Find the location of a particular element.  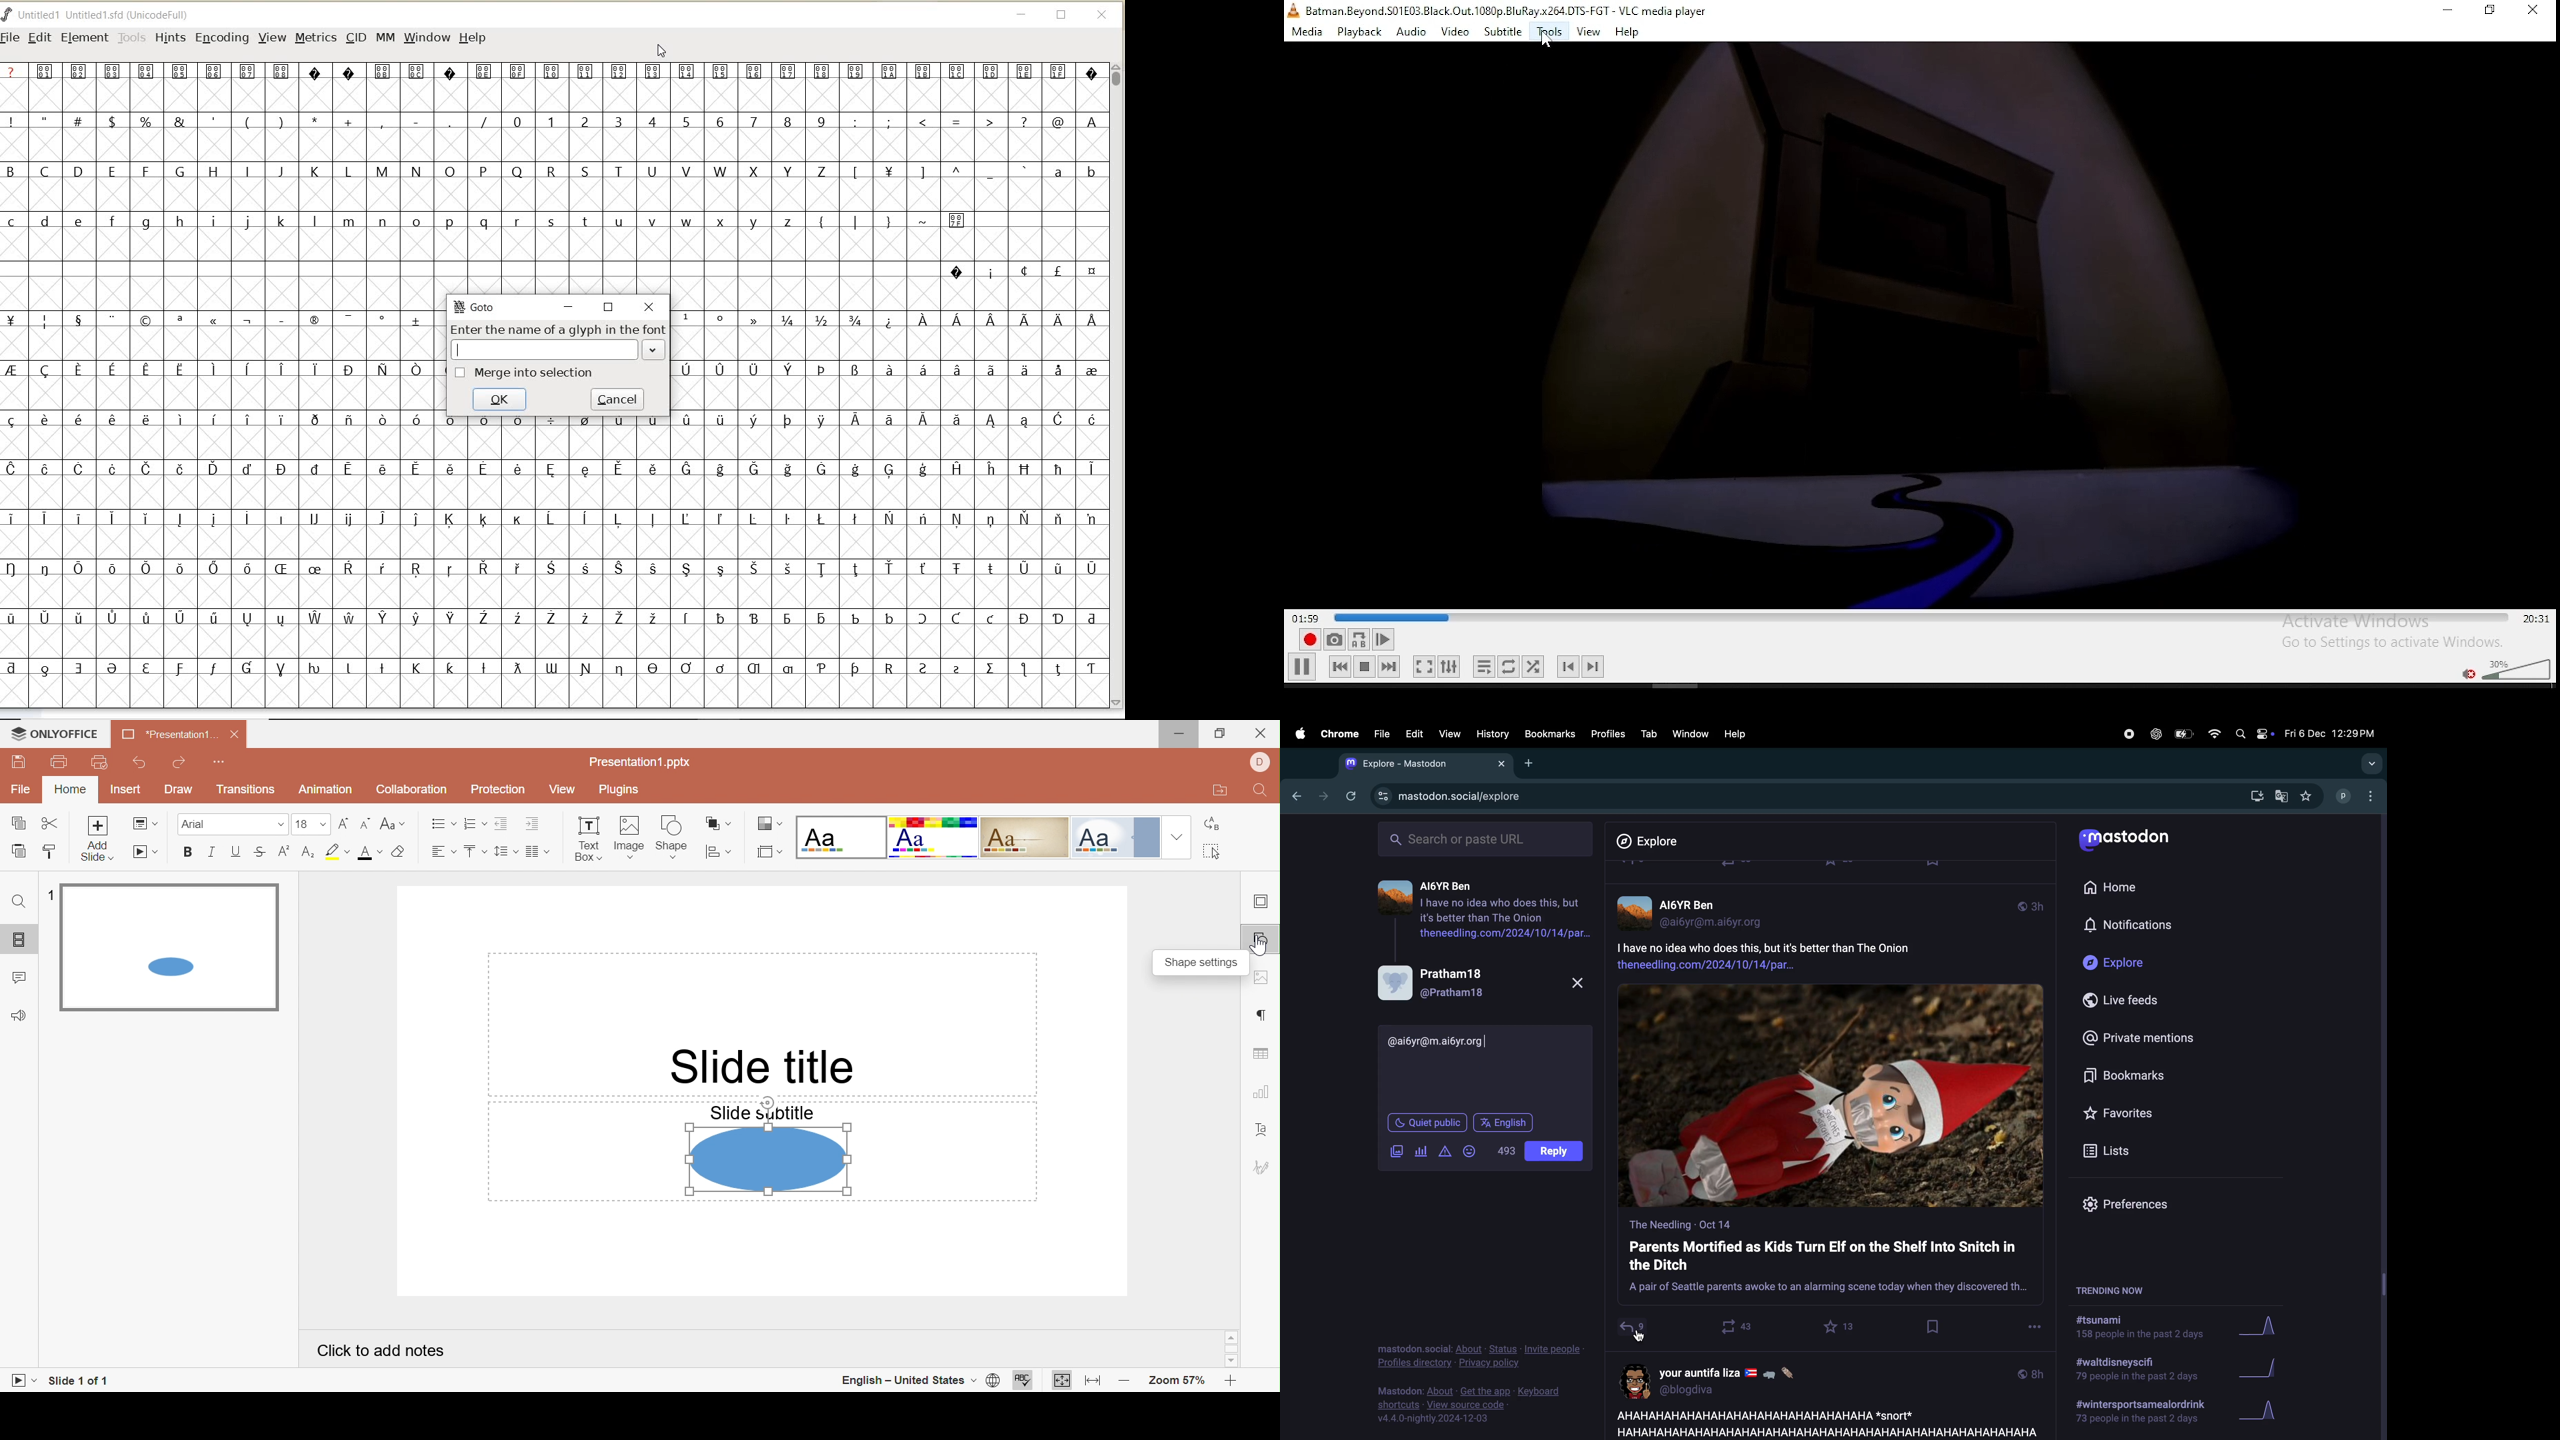

Numbering is located at coordinates (474, 824).